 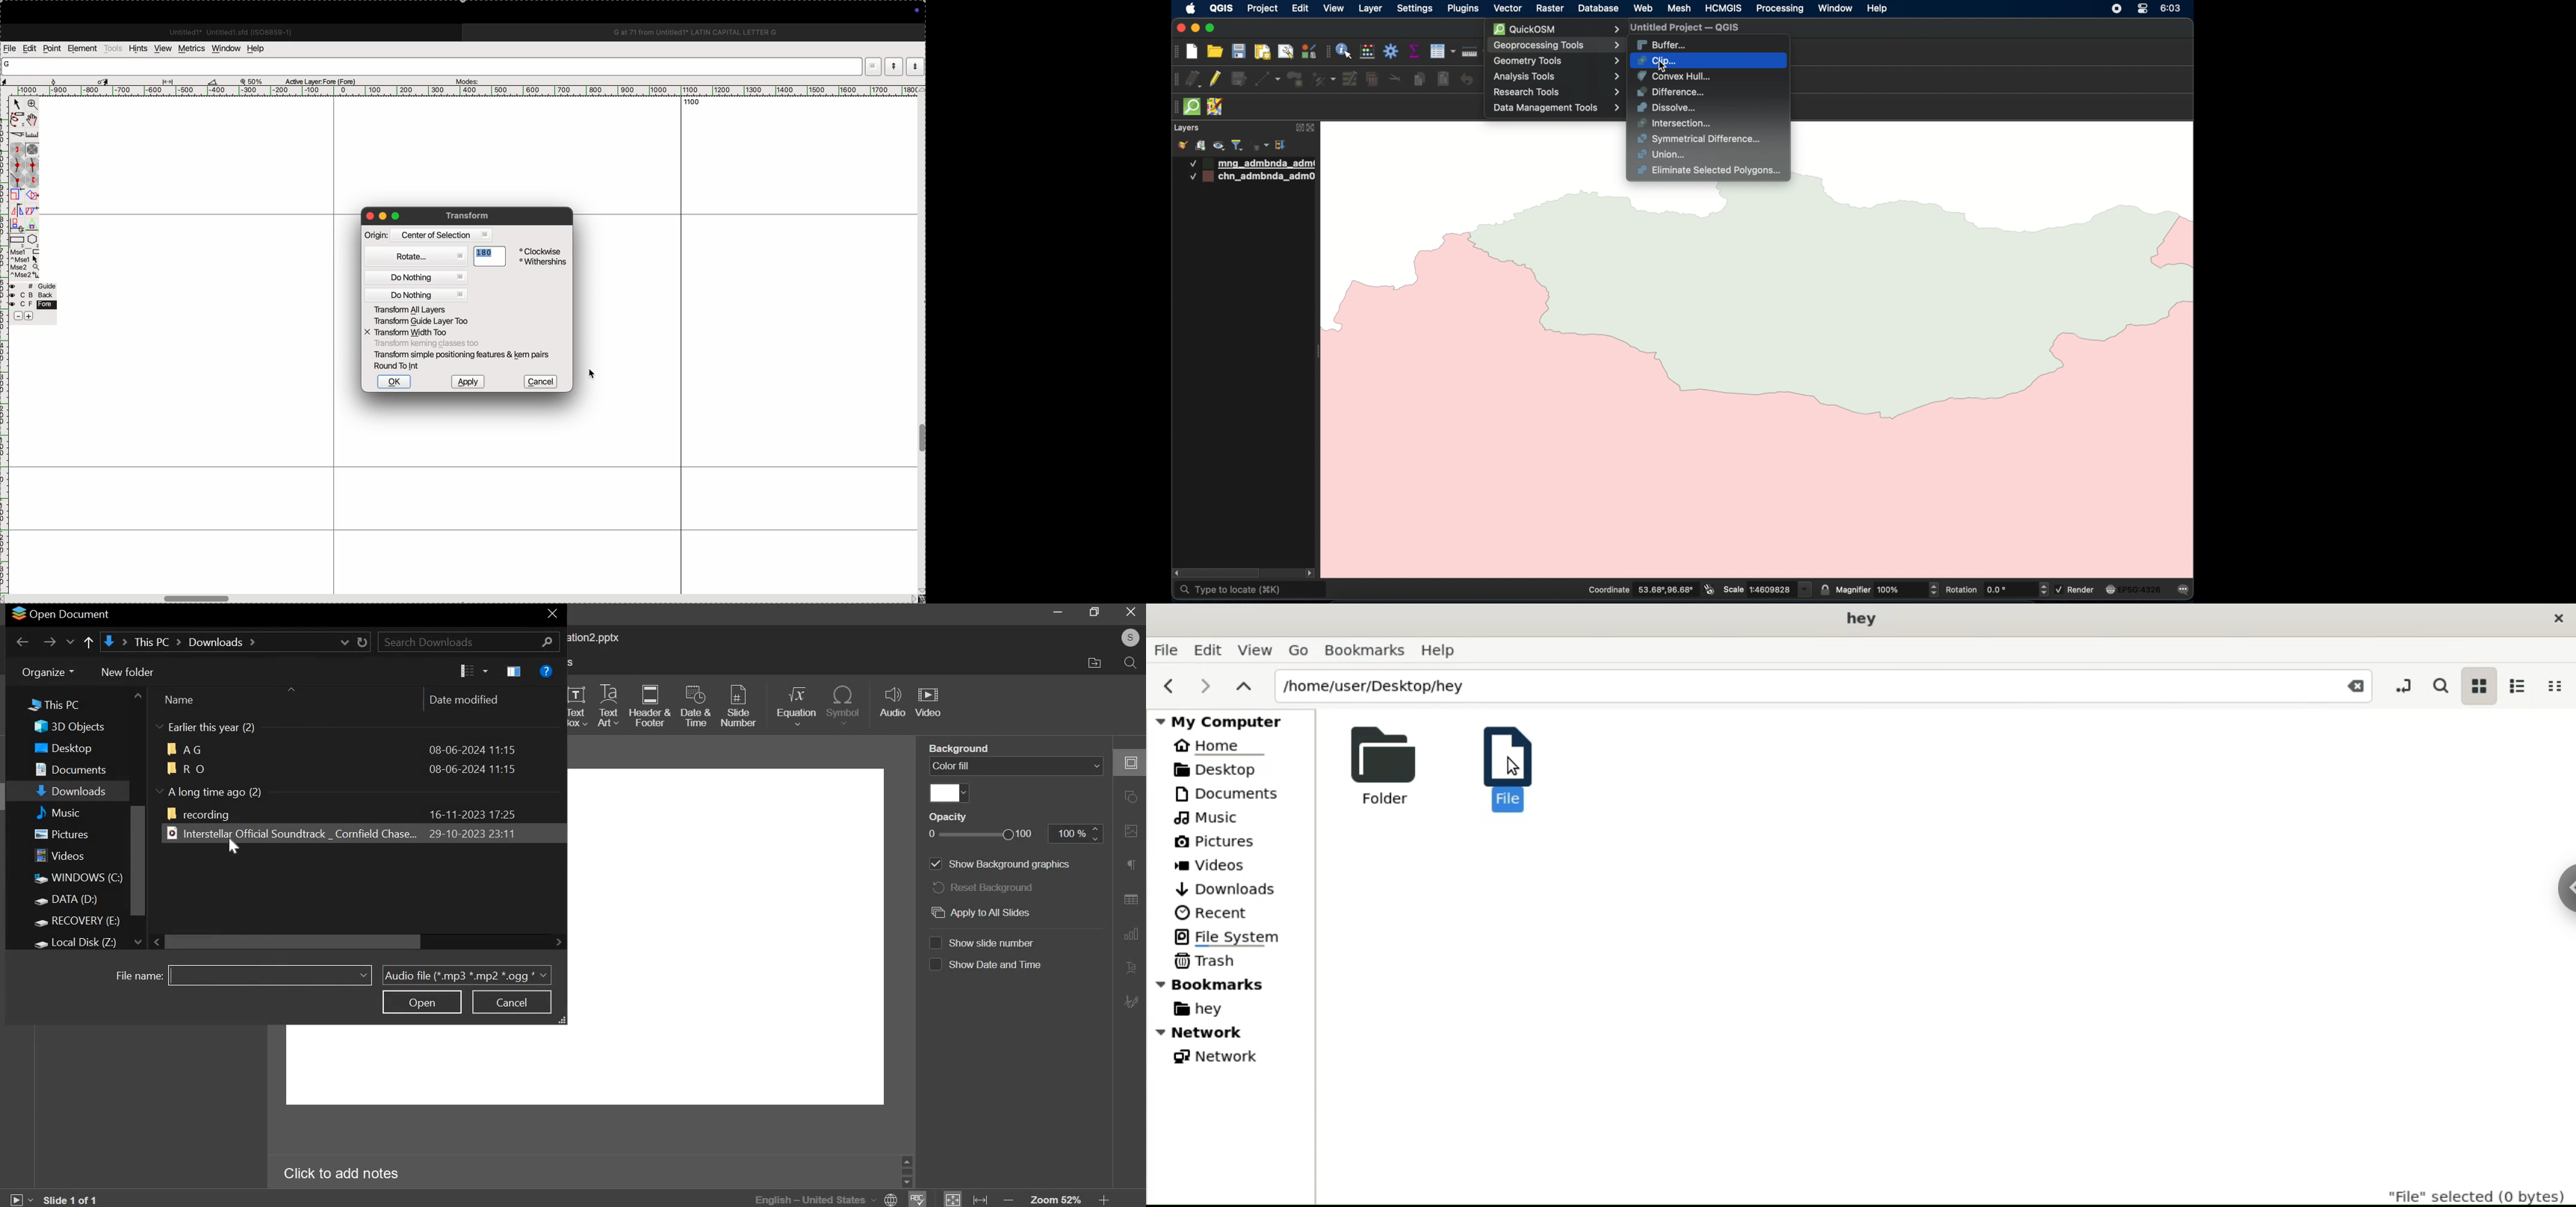 I want to click on creation date, so click(x=473, y=748).